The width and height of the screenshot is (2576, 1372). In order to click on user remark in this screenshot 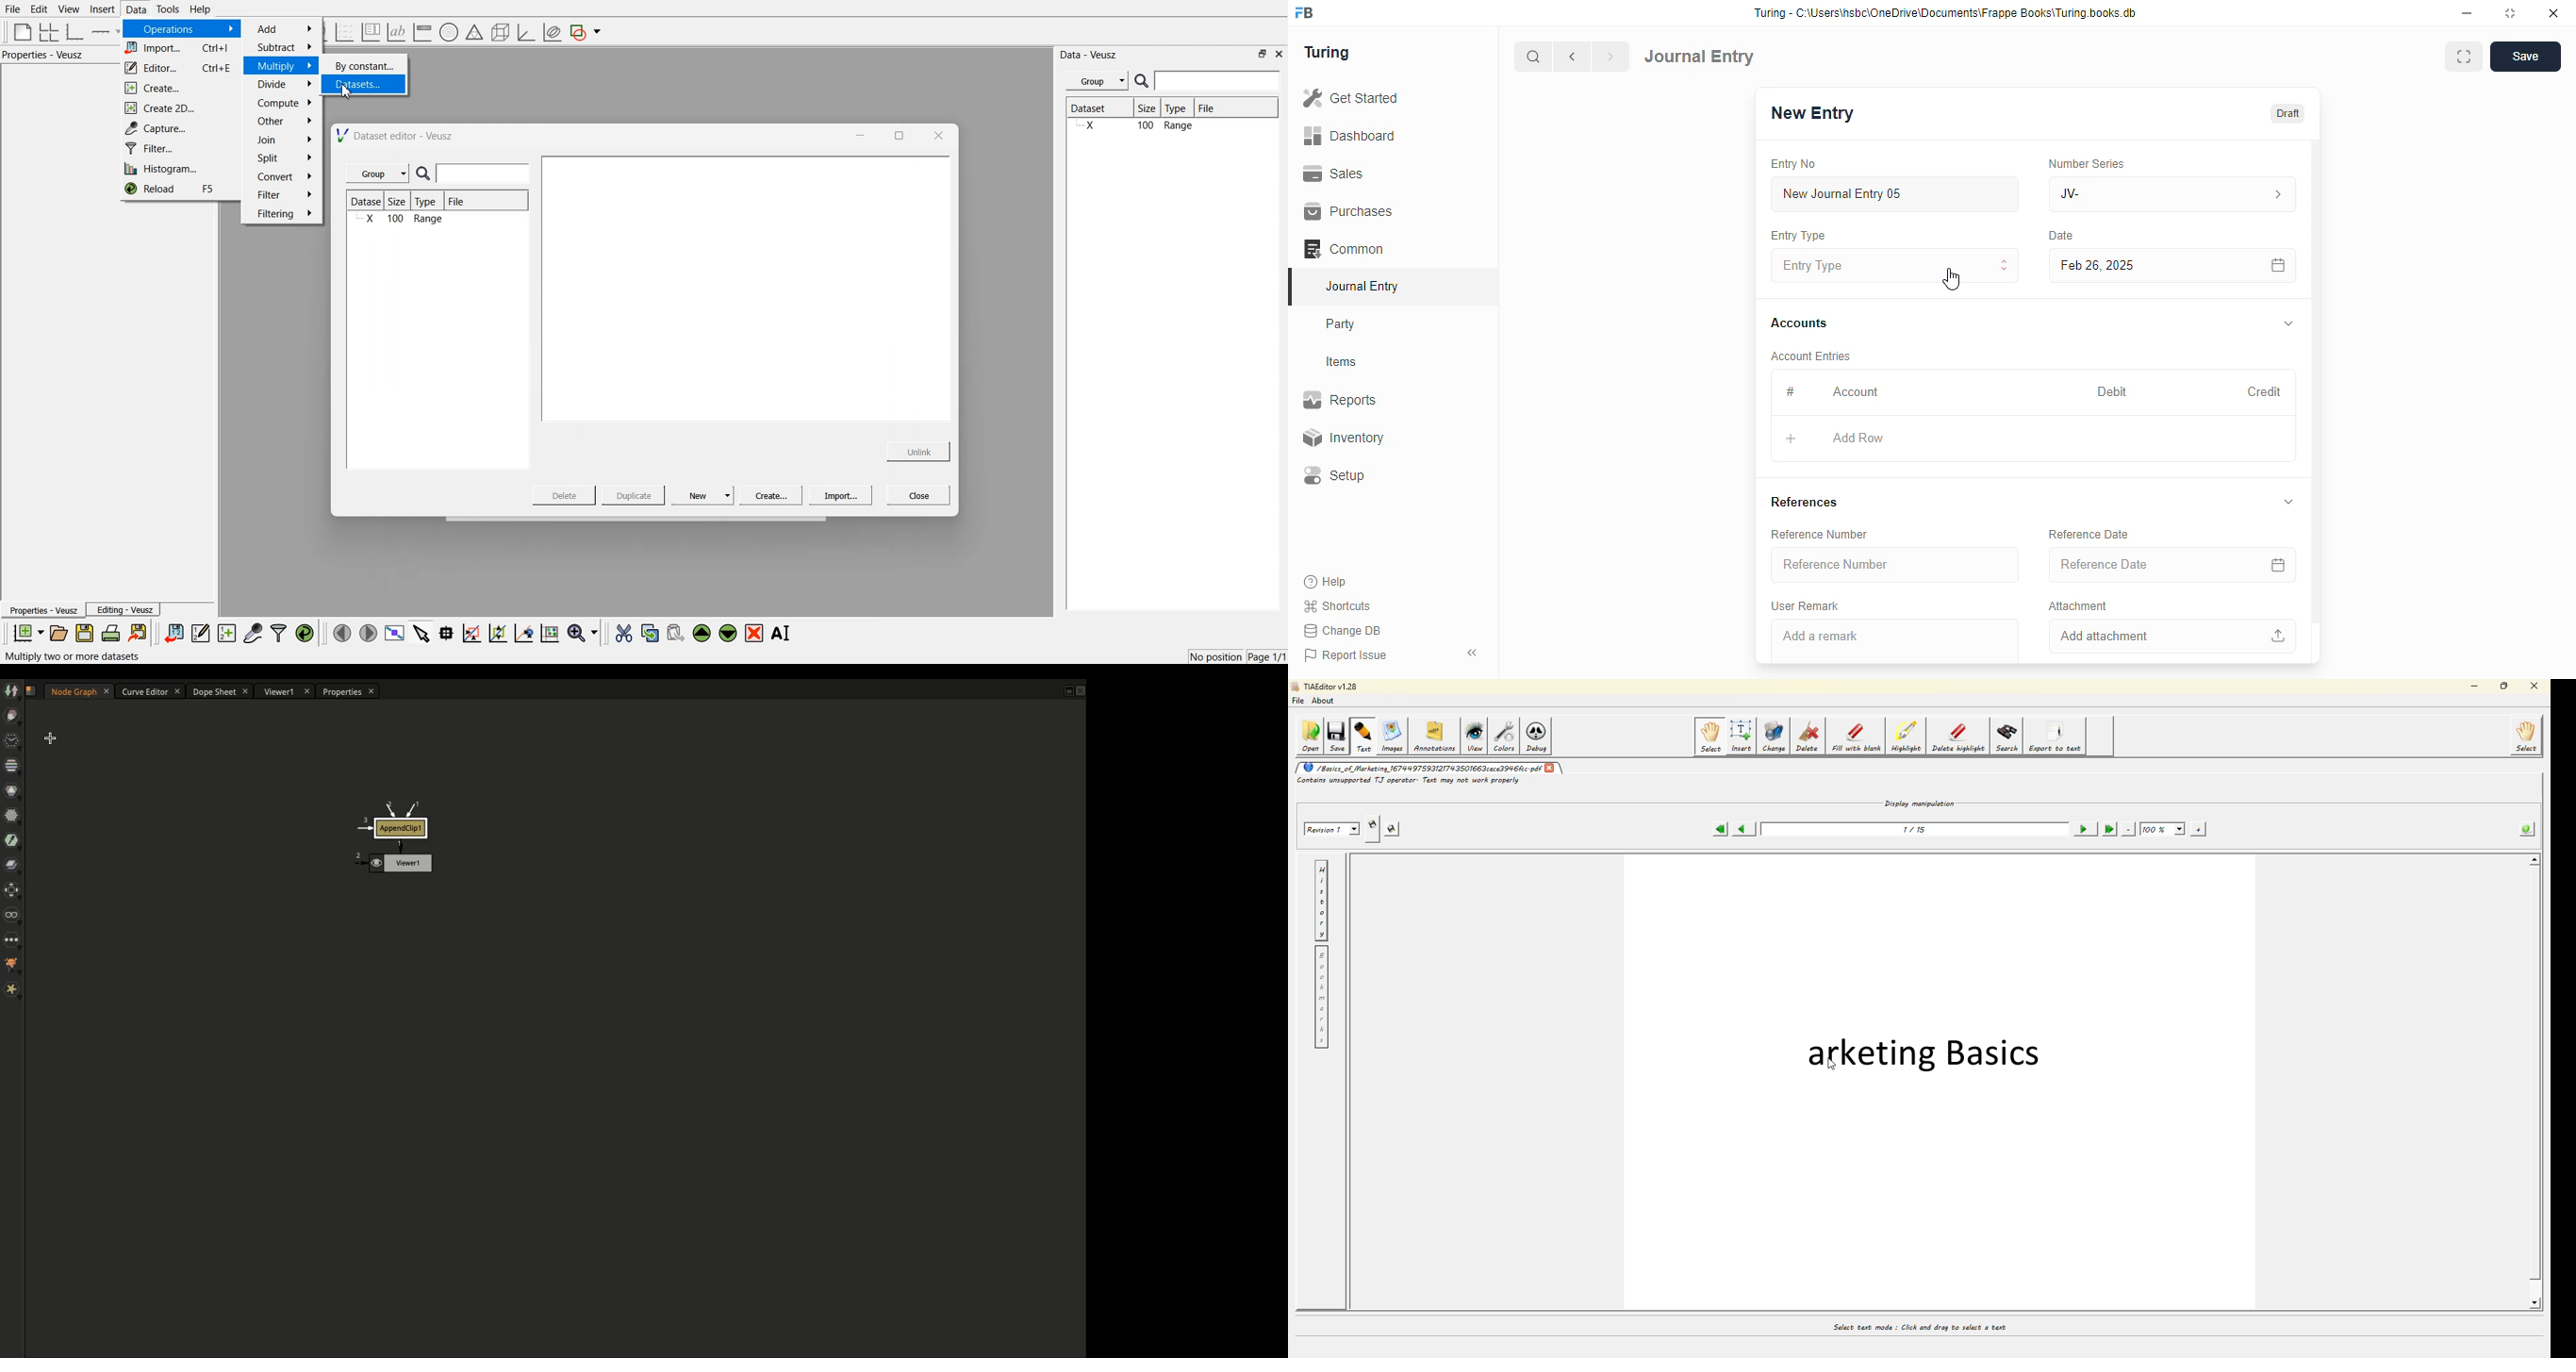, I will do `click(1805, 605)`.